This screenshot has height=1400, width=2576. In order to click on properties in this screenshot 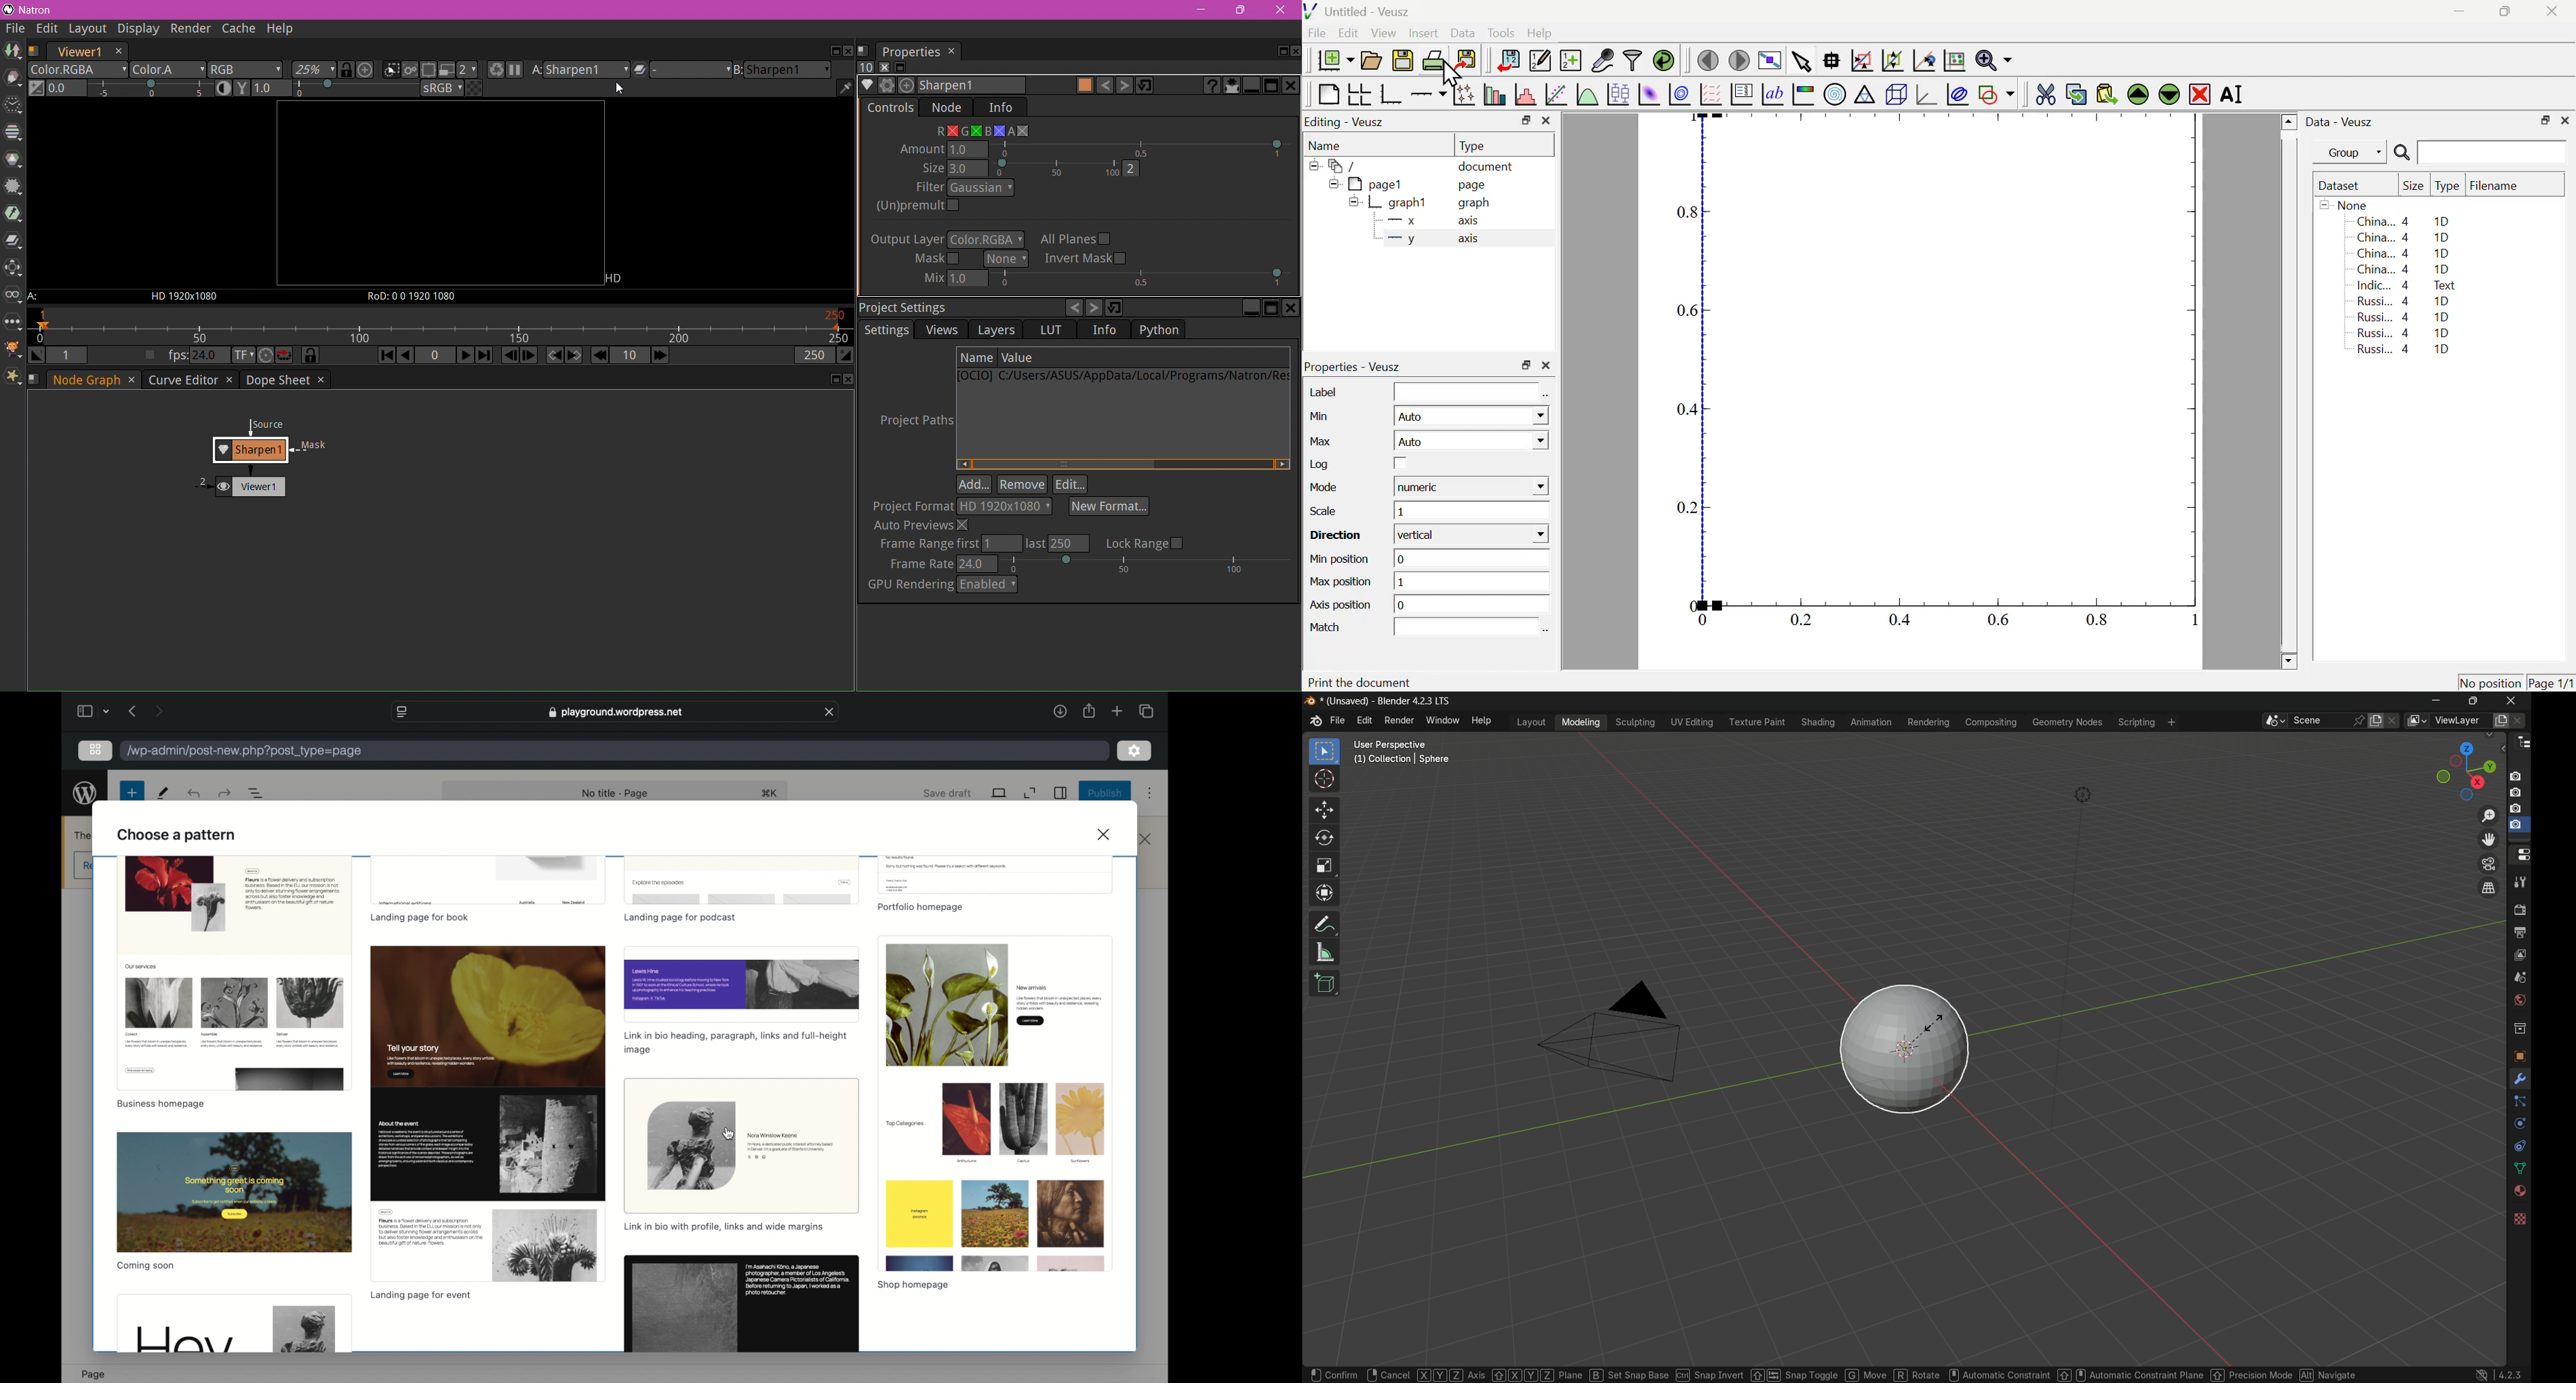, I will do `click(2519, 855)`.